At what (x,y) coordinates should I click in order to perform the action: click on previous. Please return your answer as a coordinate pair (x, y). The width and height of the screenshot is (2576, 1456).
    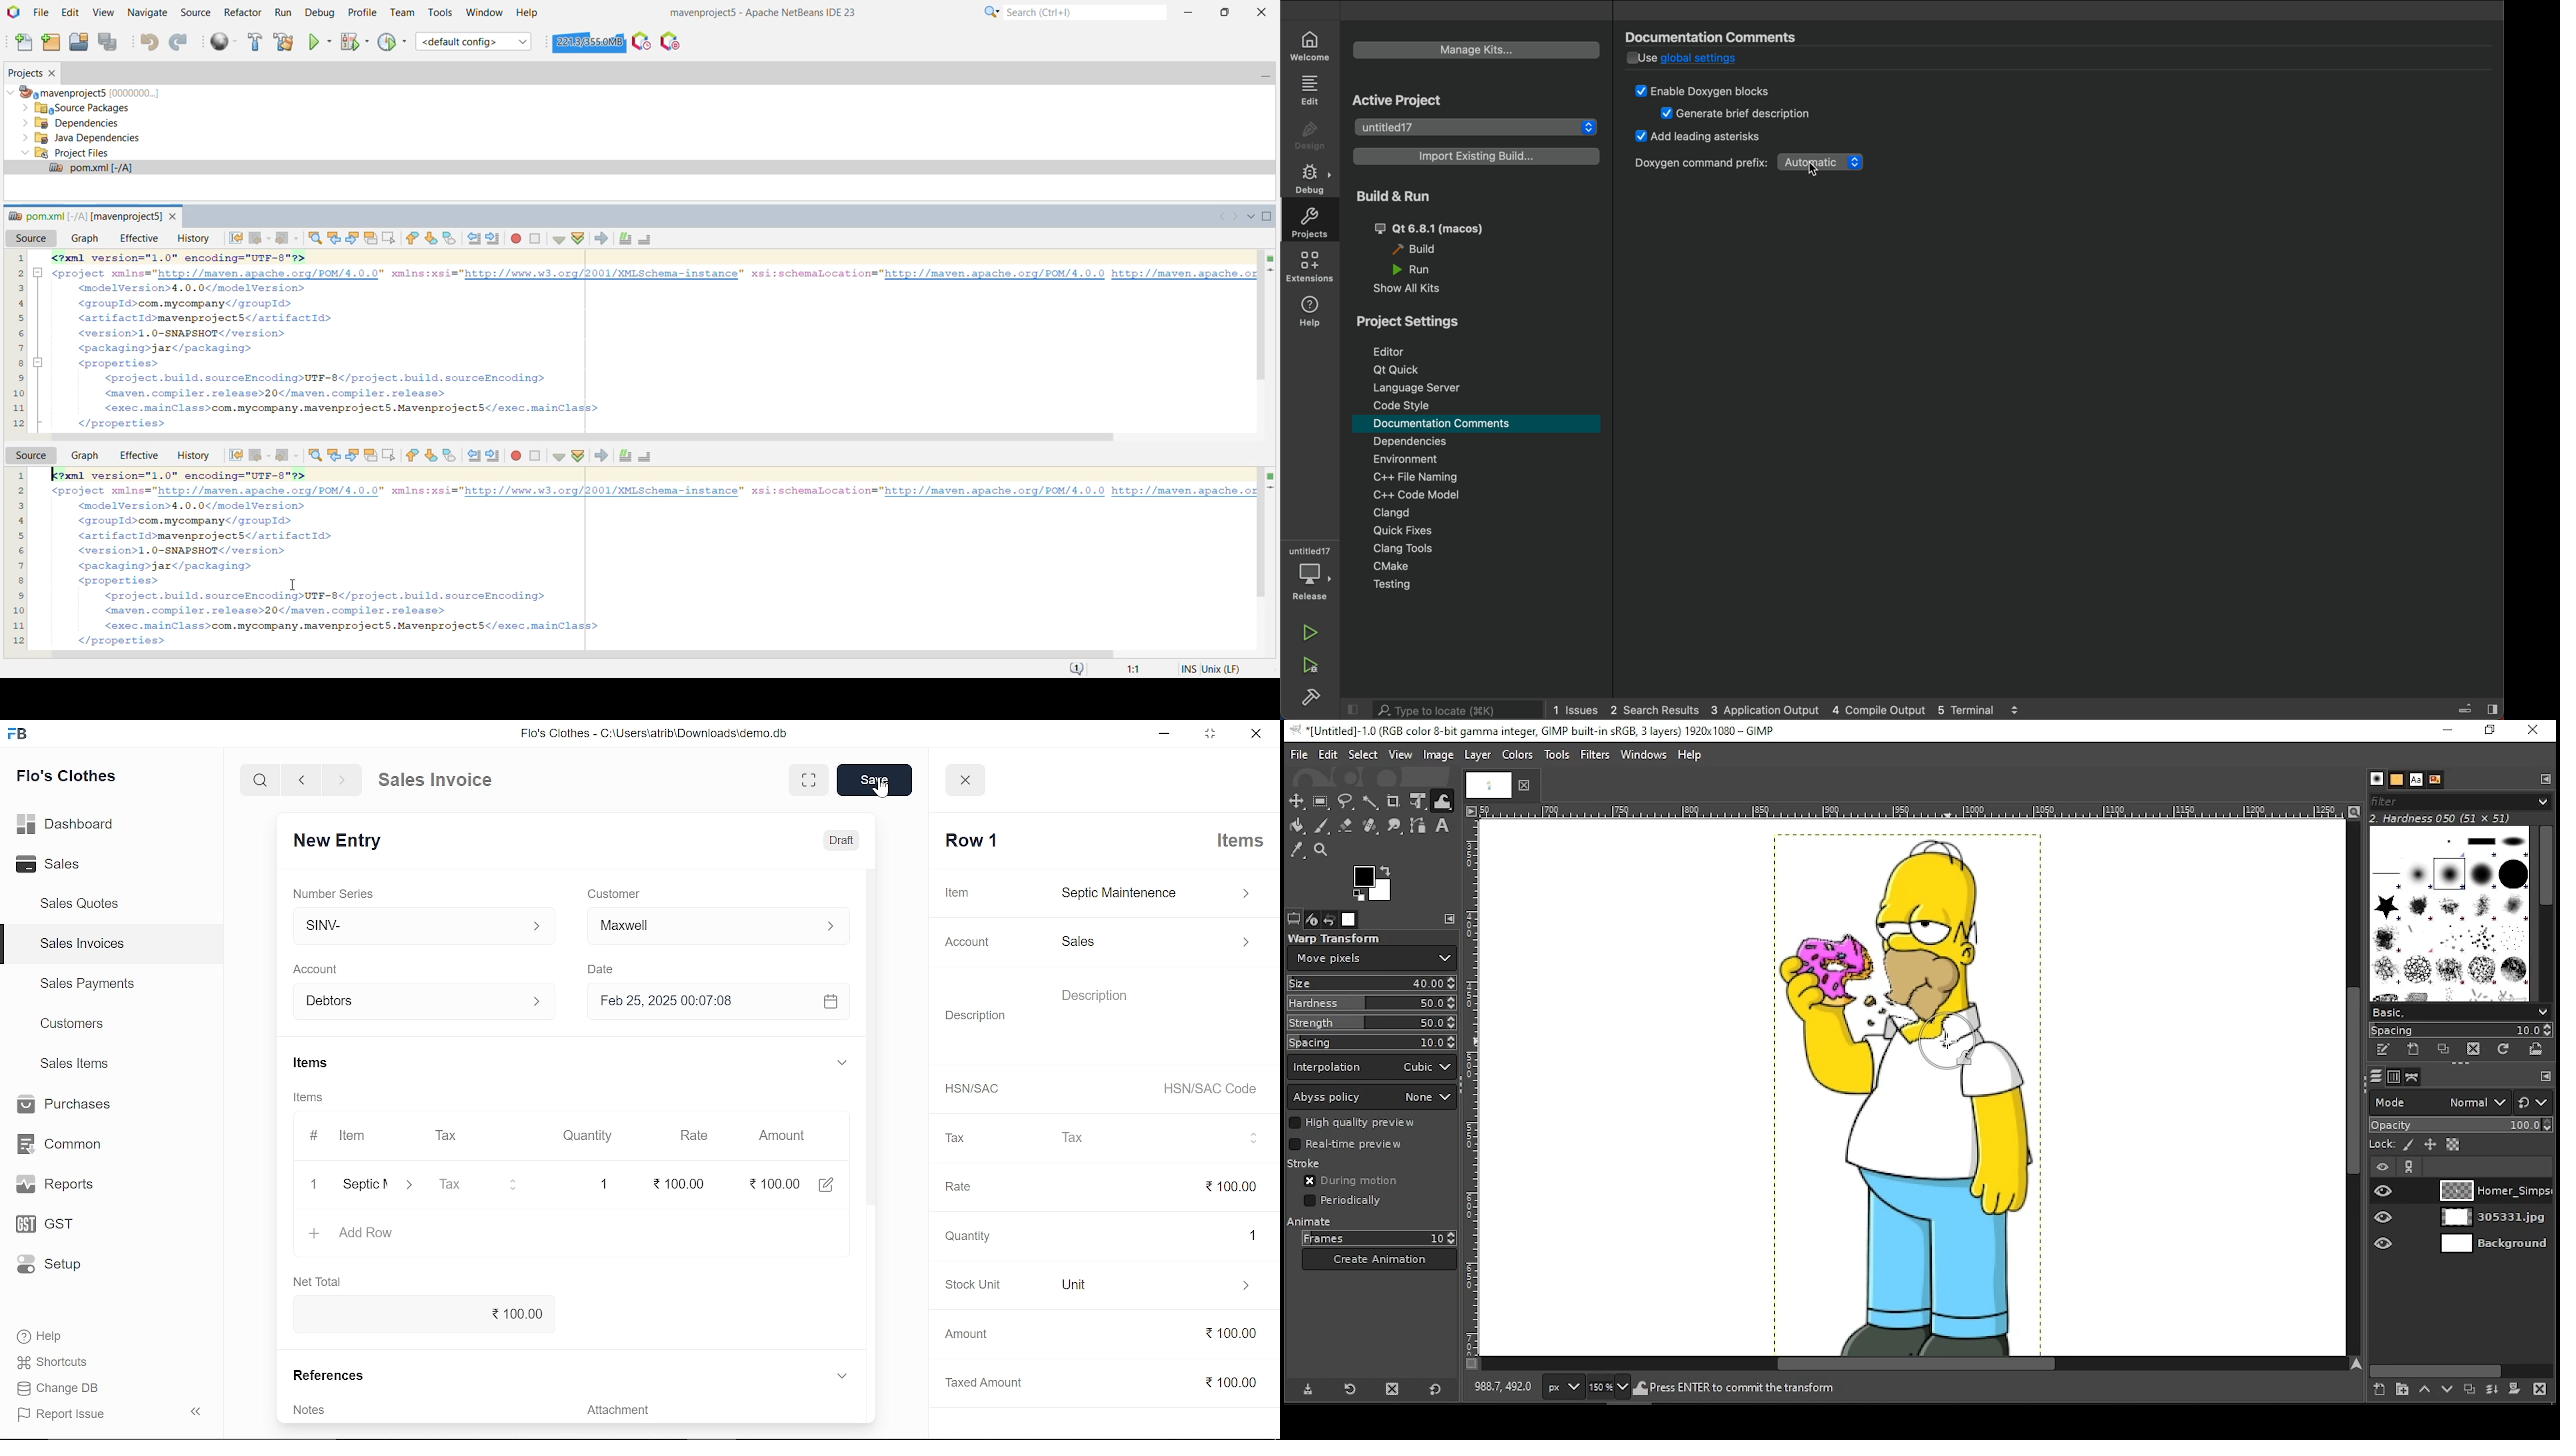
    Looking at the image, I should click on (303, 780).